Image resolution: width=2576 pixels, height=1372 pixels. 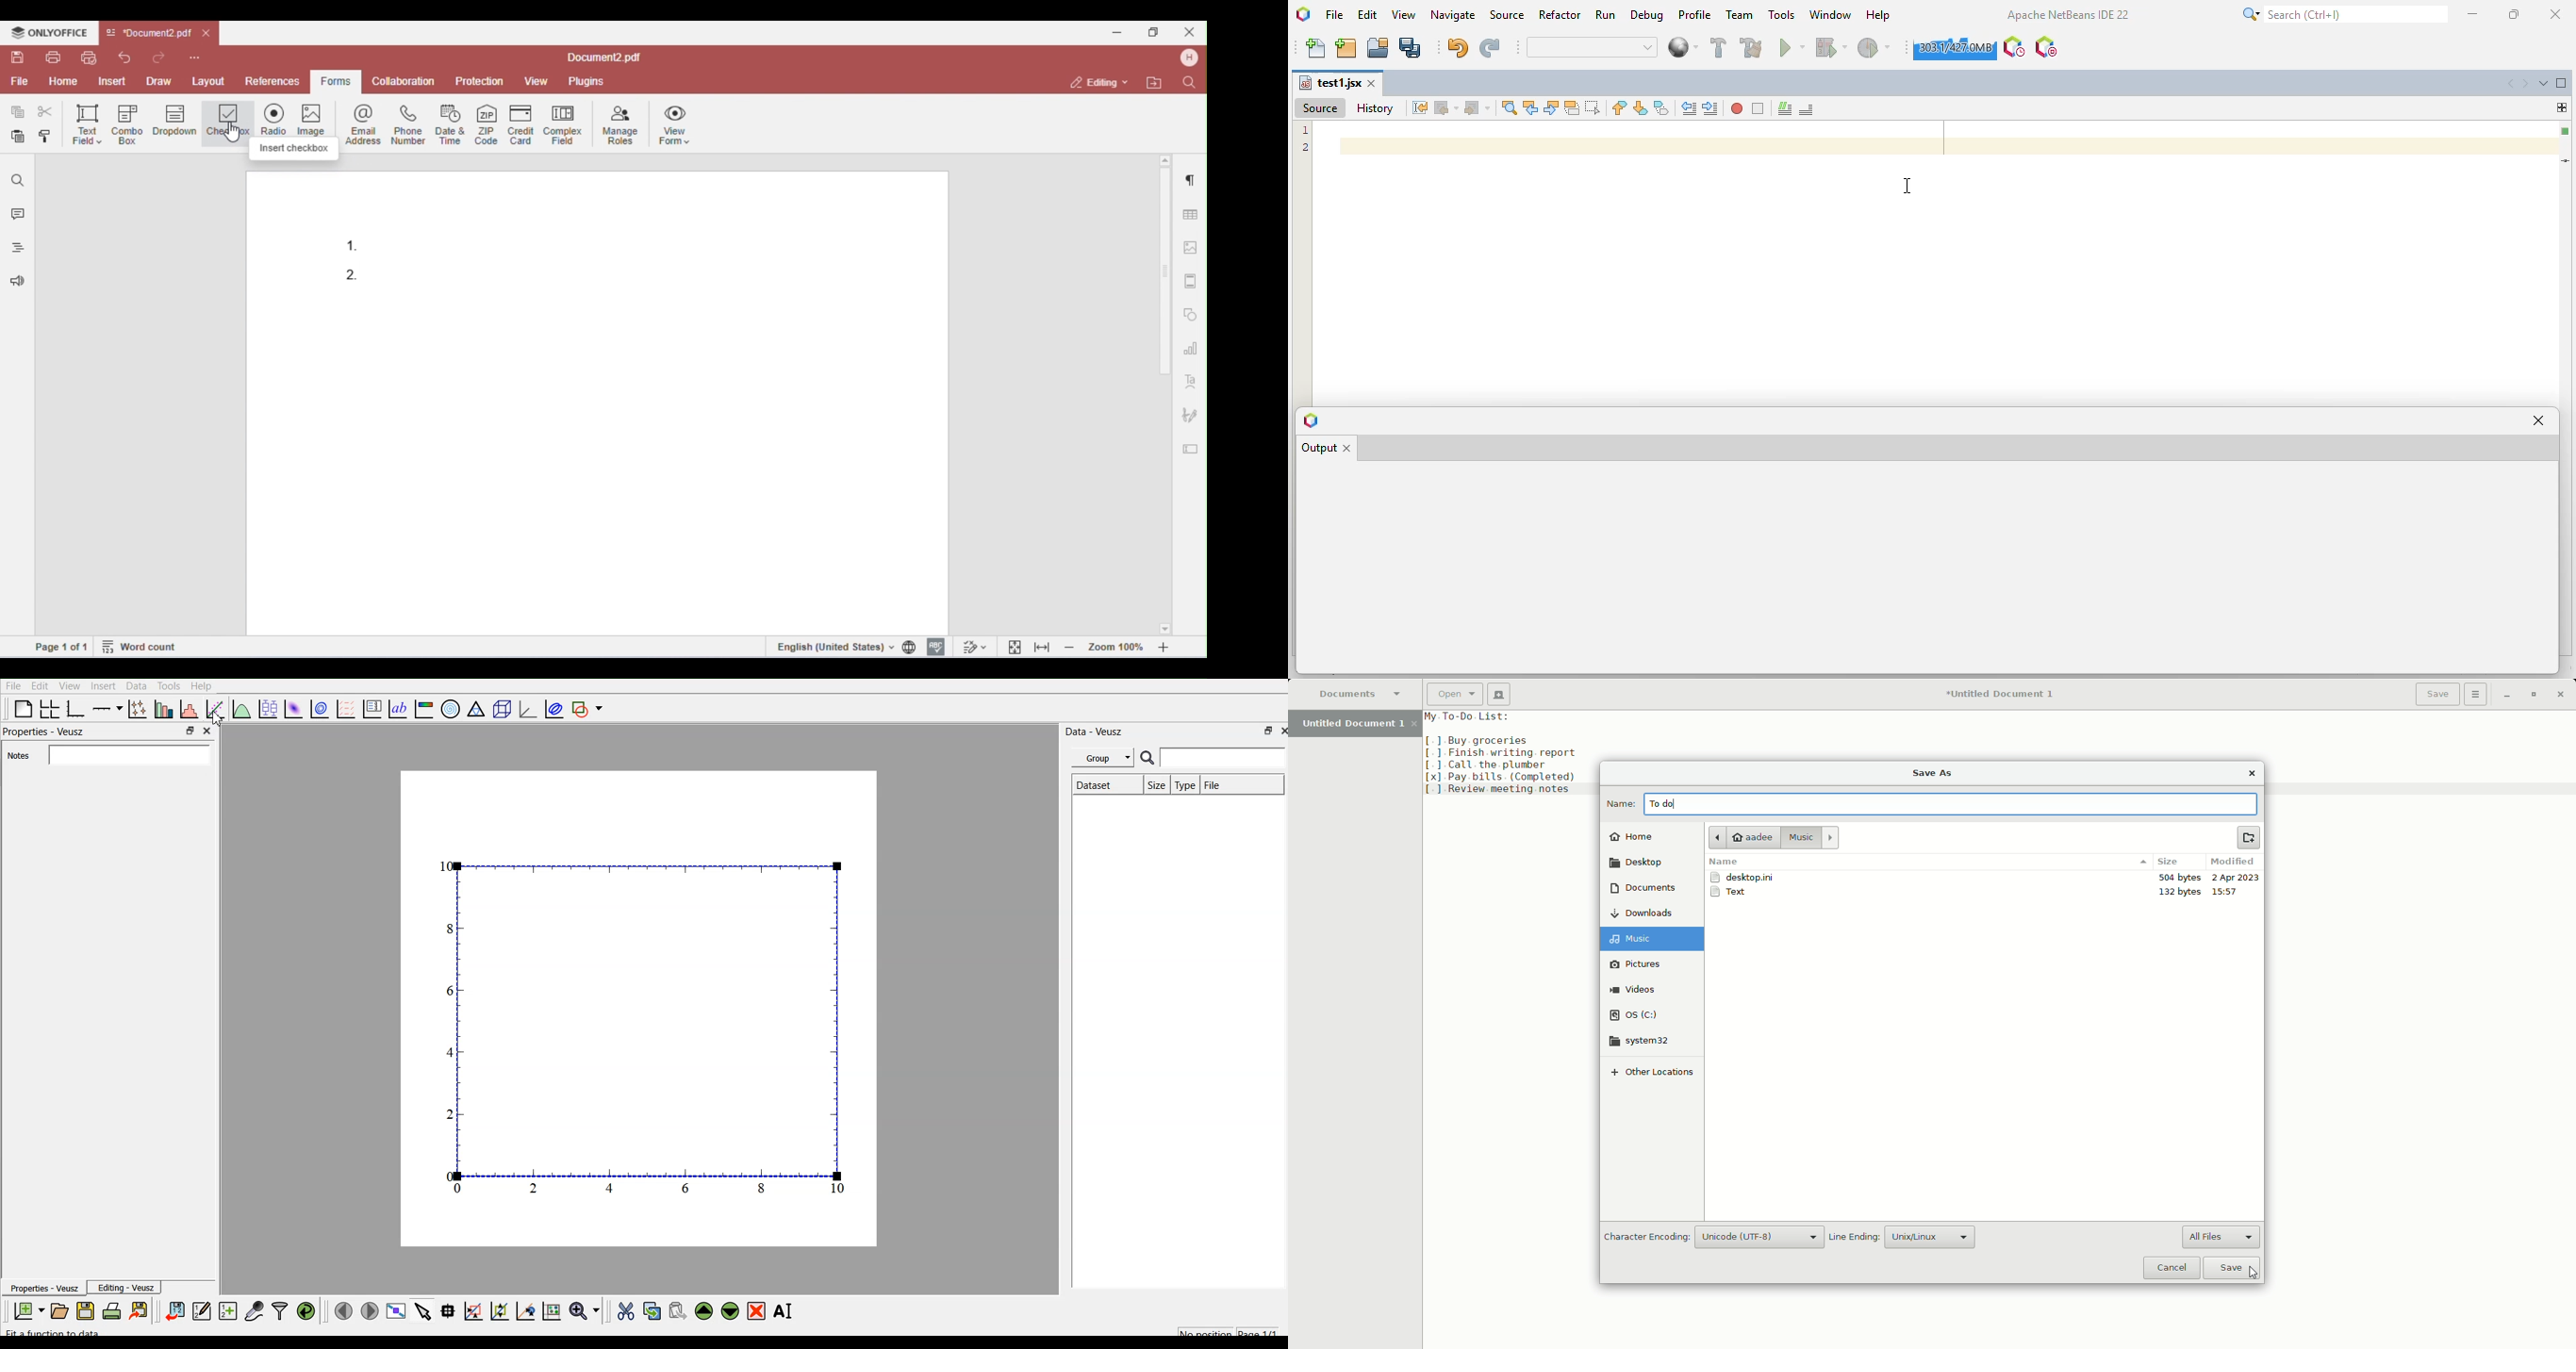 What do you see at coordinates (44, 1288) in the screenshot?
I see `Properties - Veusz` at bounding box center [44, 1288].